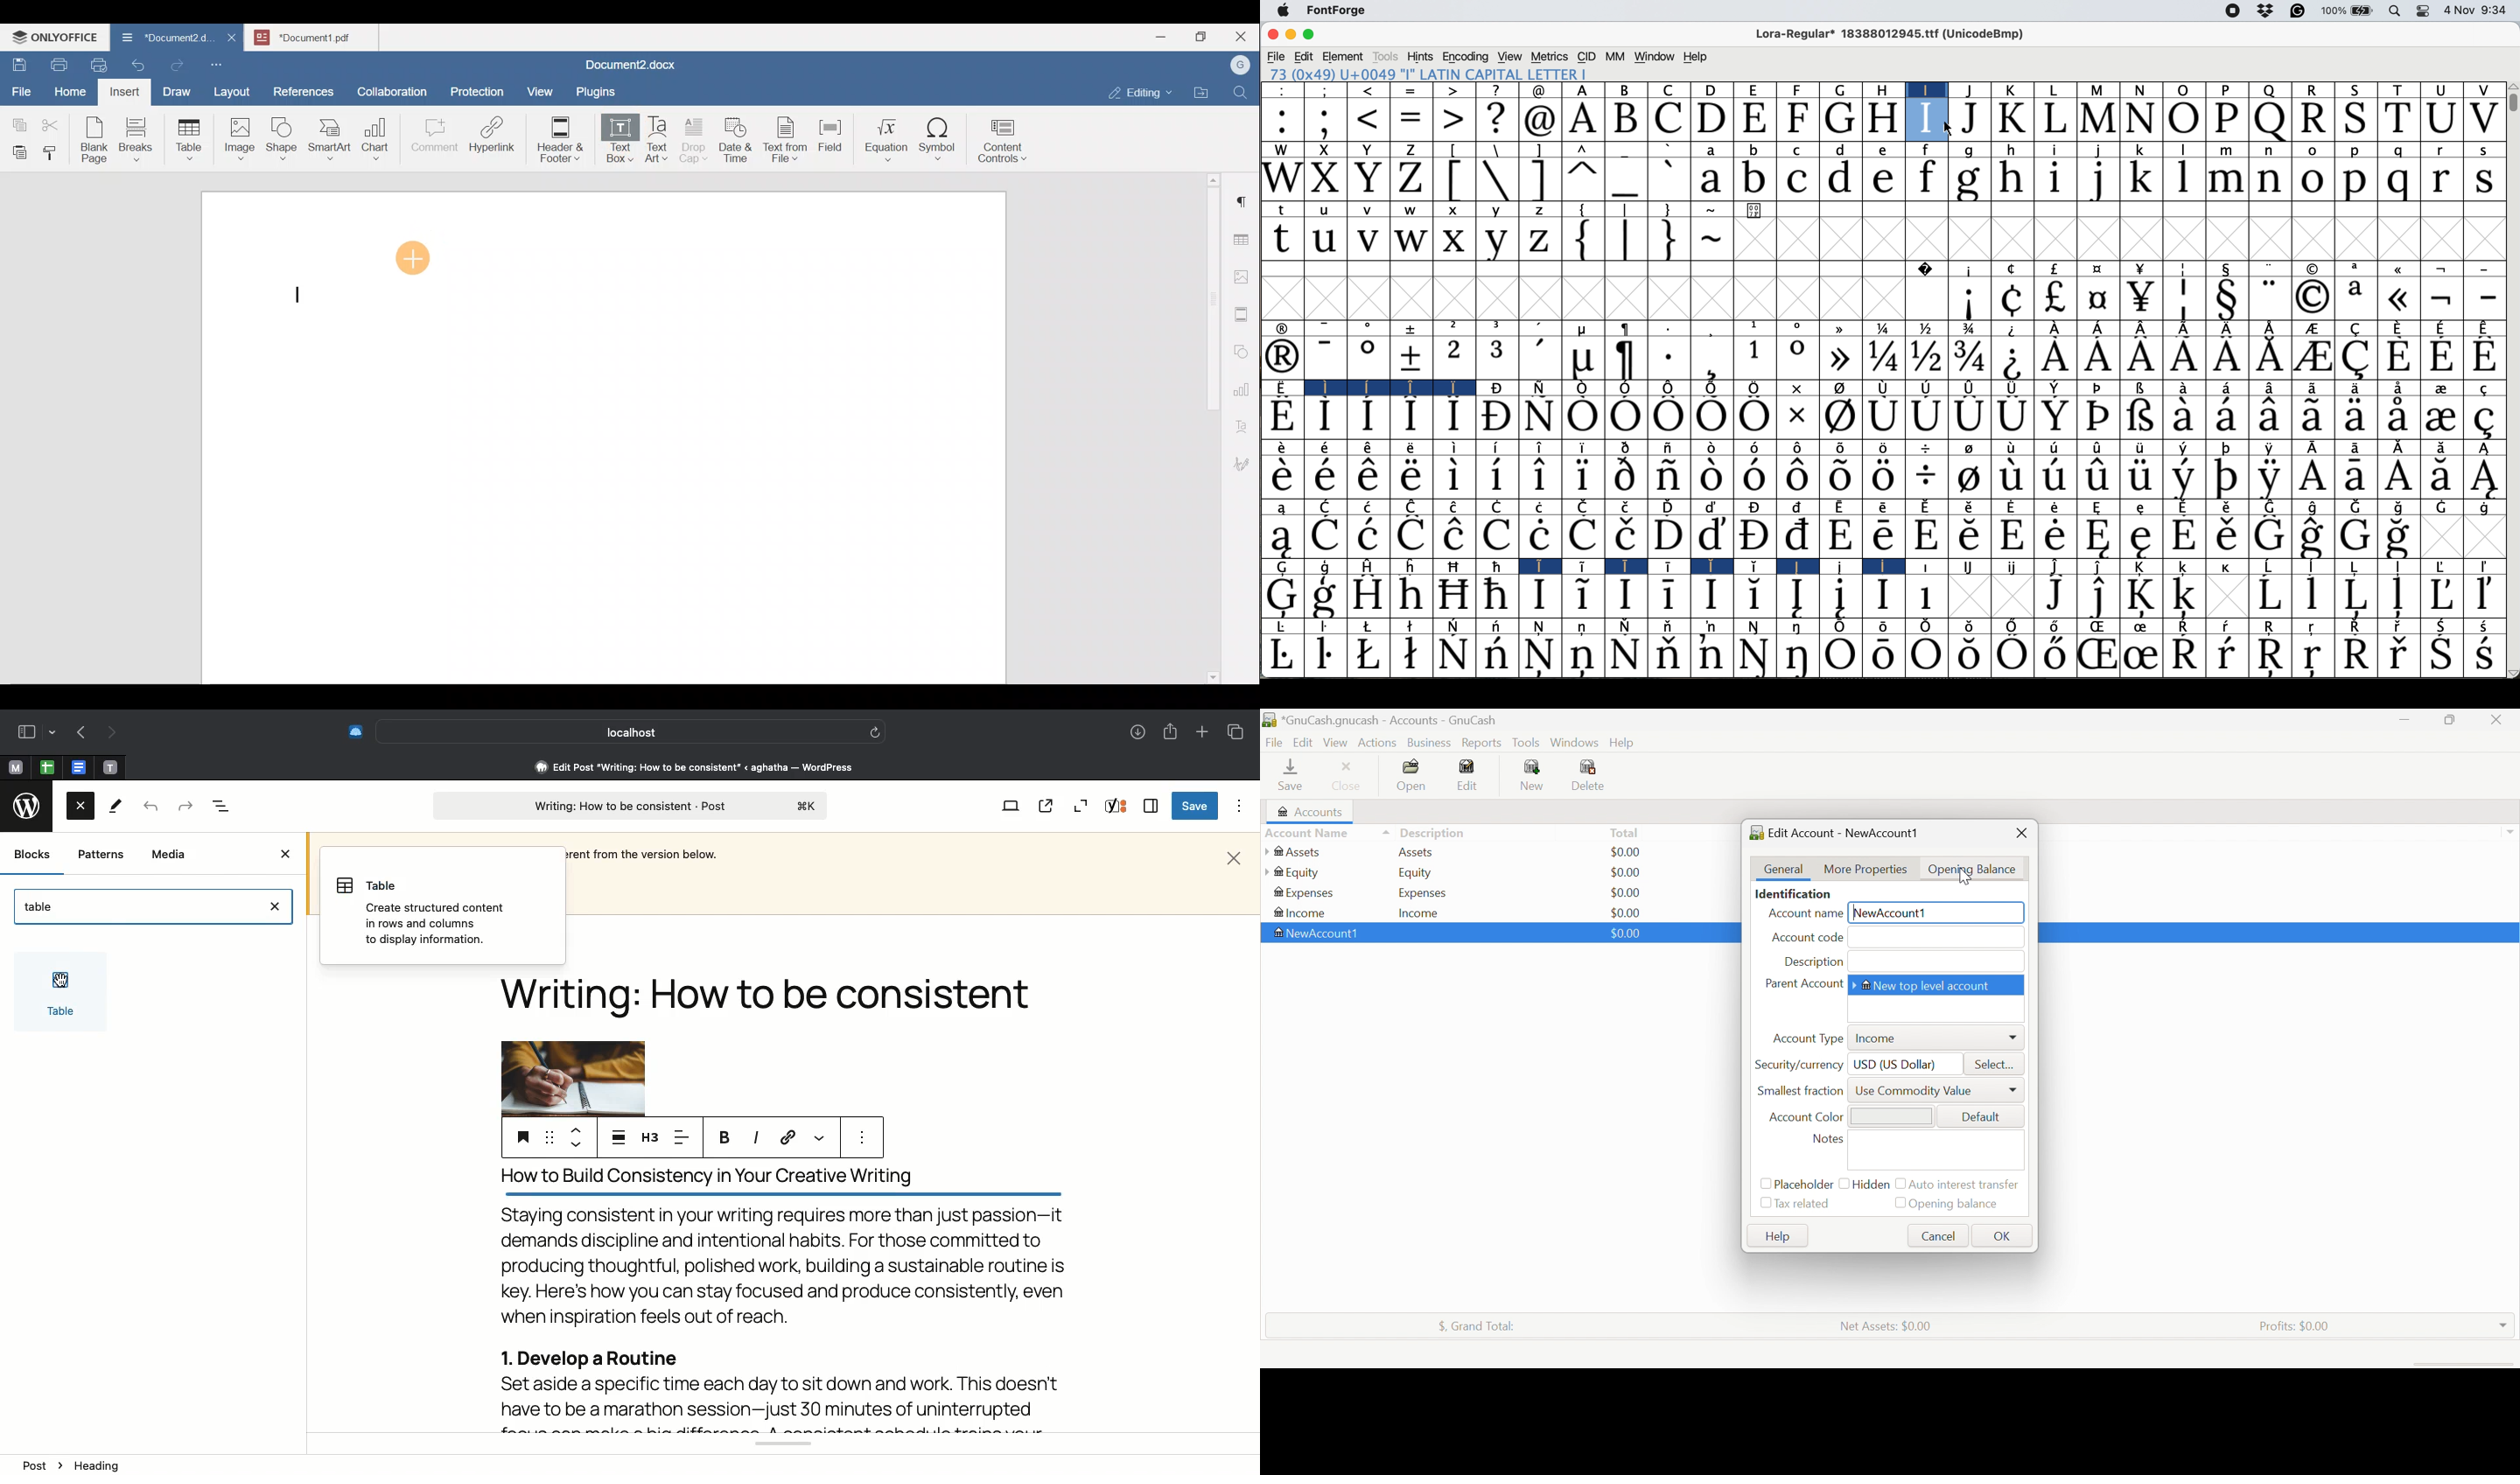  Describe the element at coordinates (1967, 1185) in the screenshot. I see `Auto interest transfer` at that location.